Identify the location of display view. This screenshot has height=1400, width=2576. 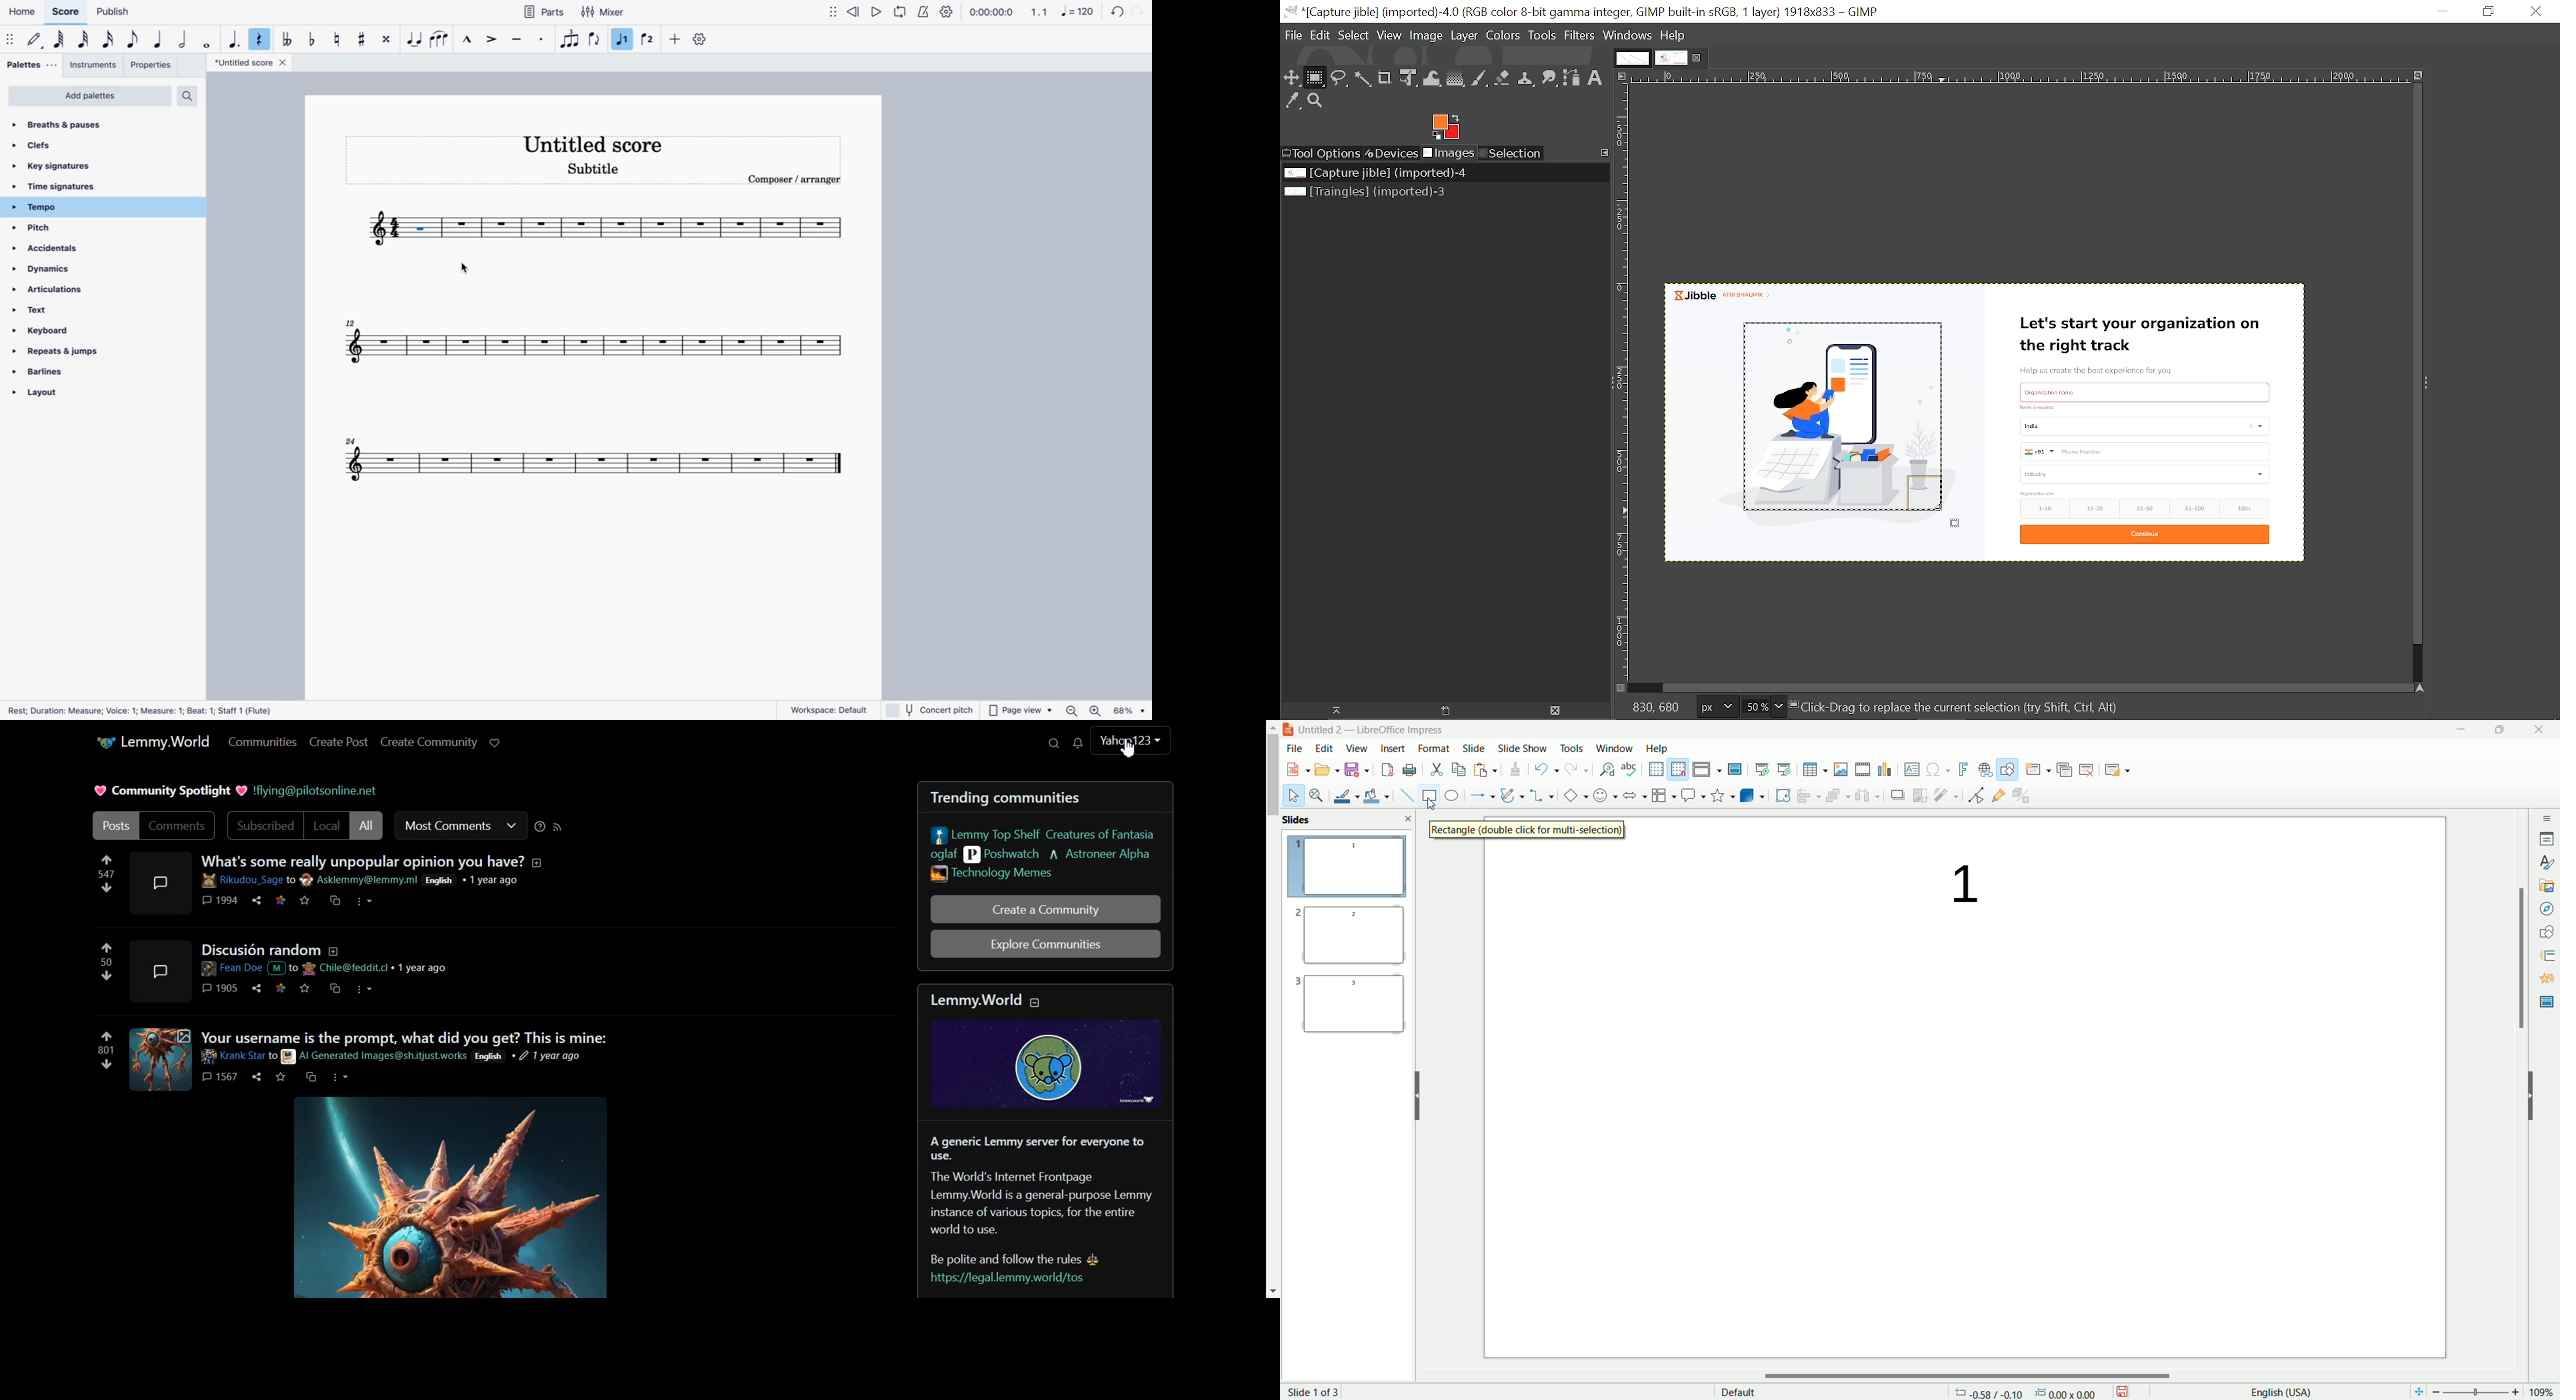
(1709, 769).